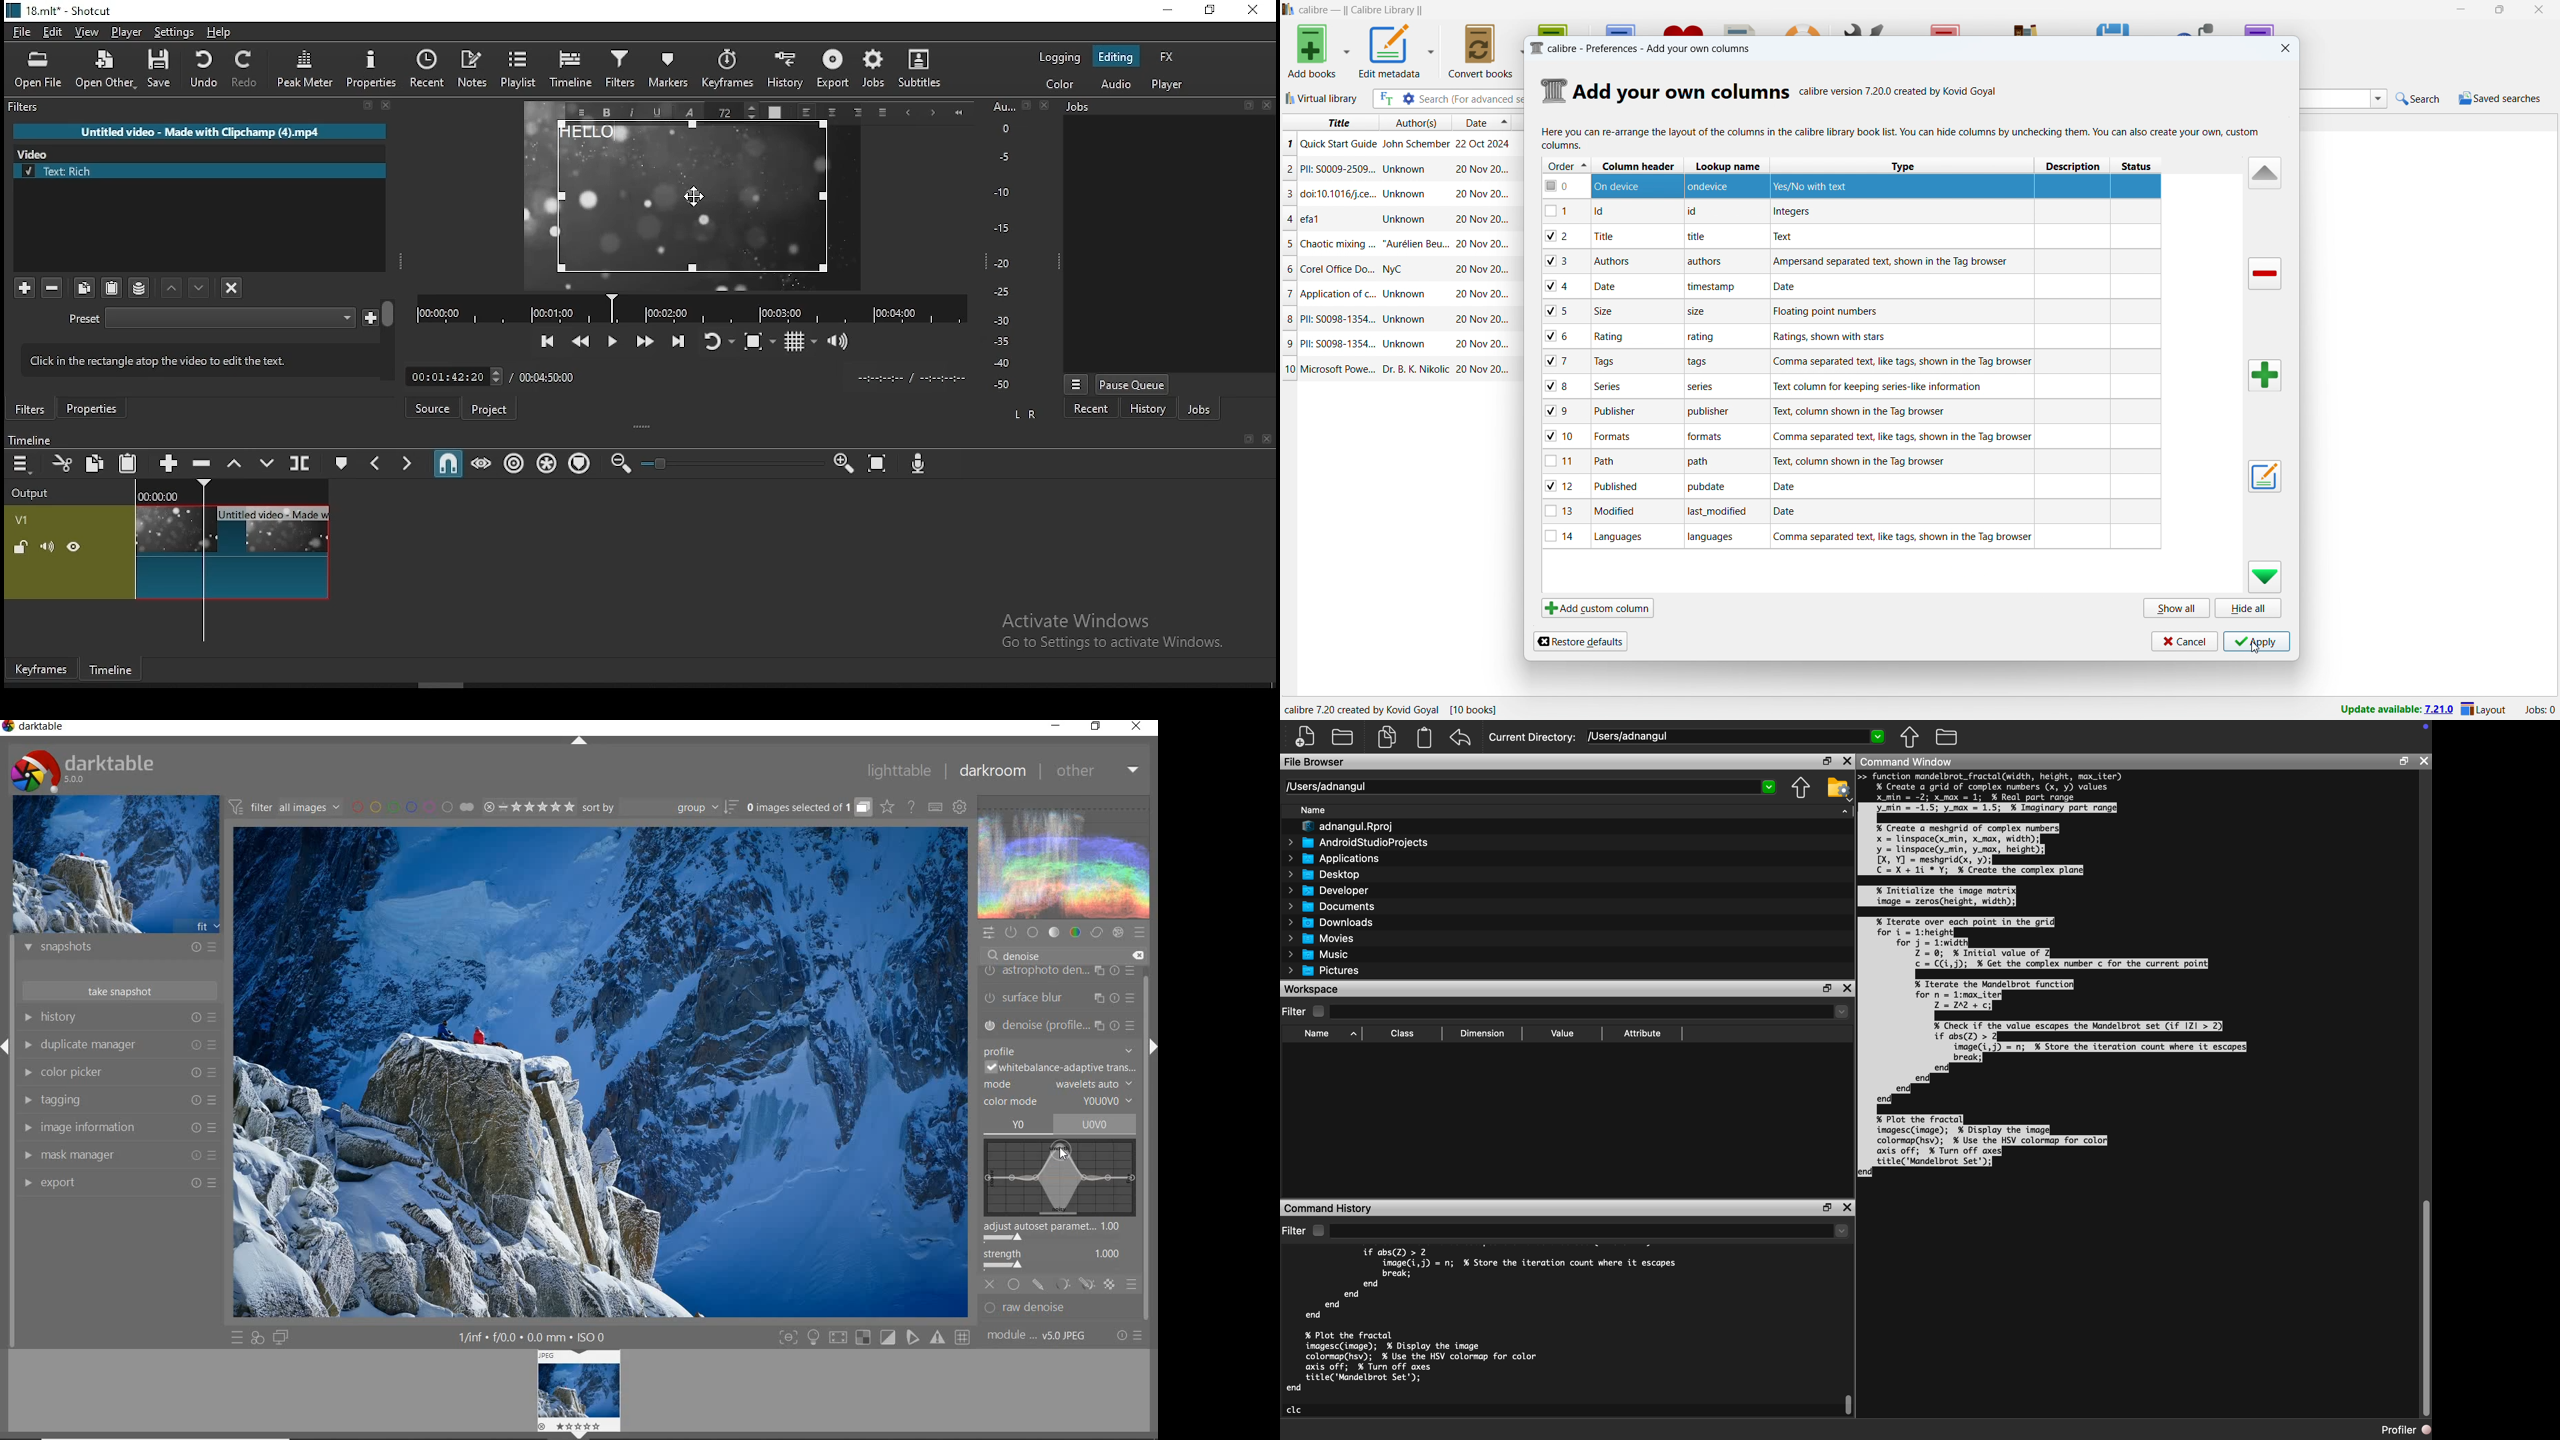 Image resolution: width=2576 pixels, height=1456 pixels. What do you see at coordinates (201, 171) in the screenshot?
I see `text rich` at bounding box center [201, 171].